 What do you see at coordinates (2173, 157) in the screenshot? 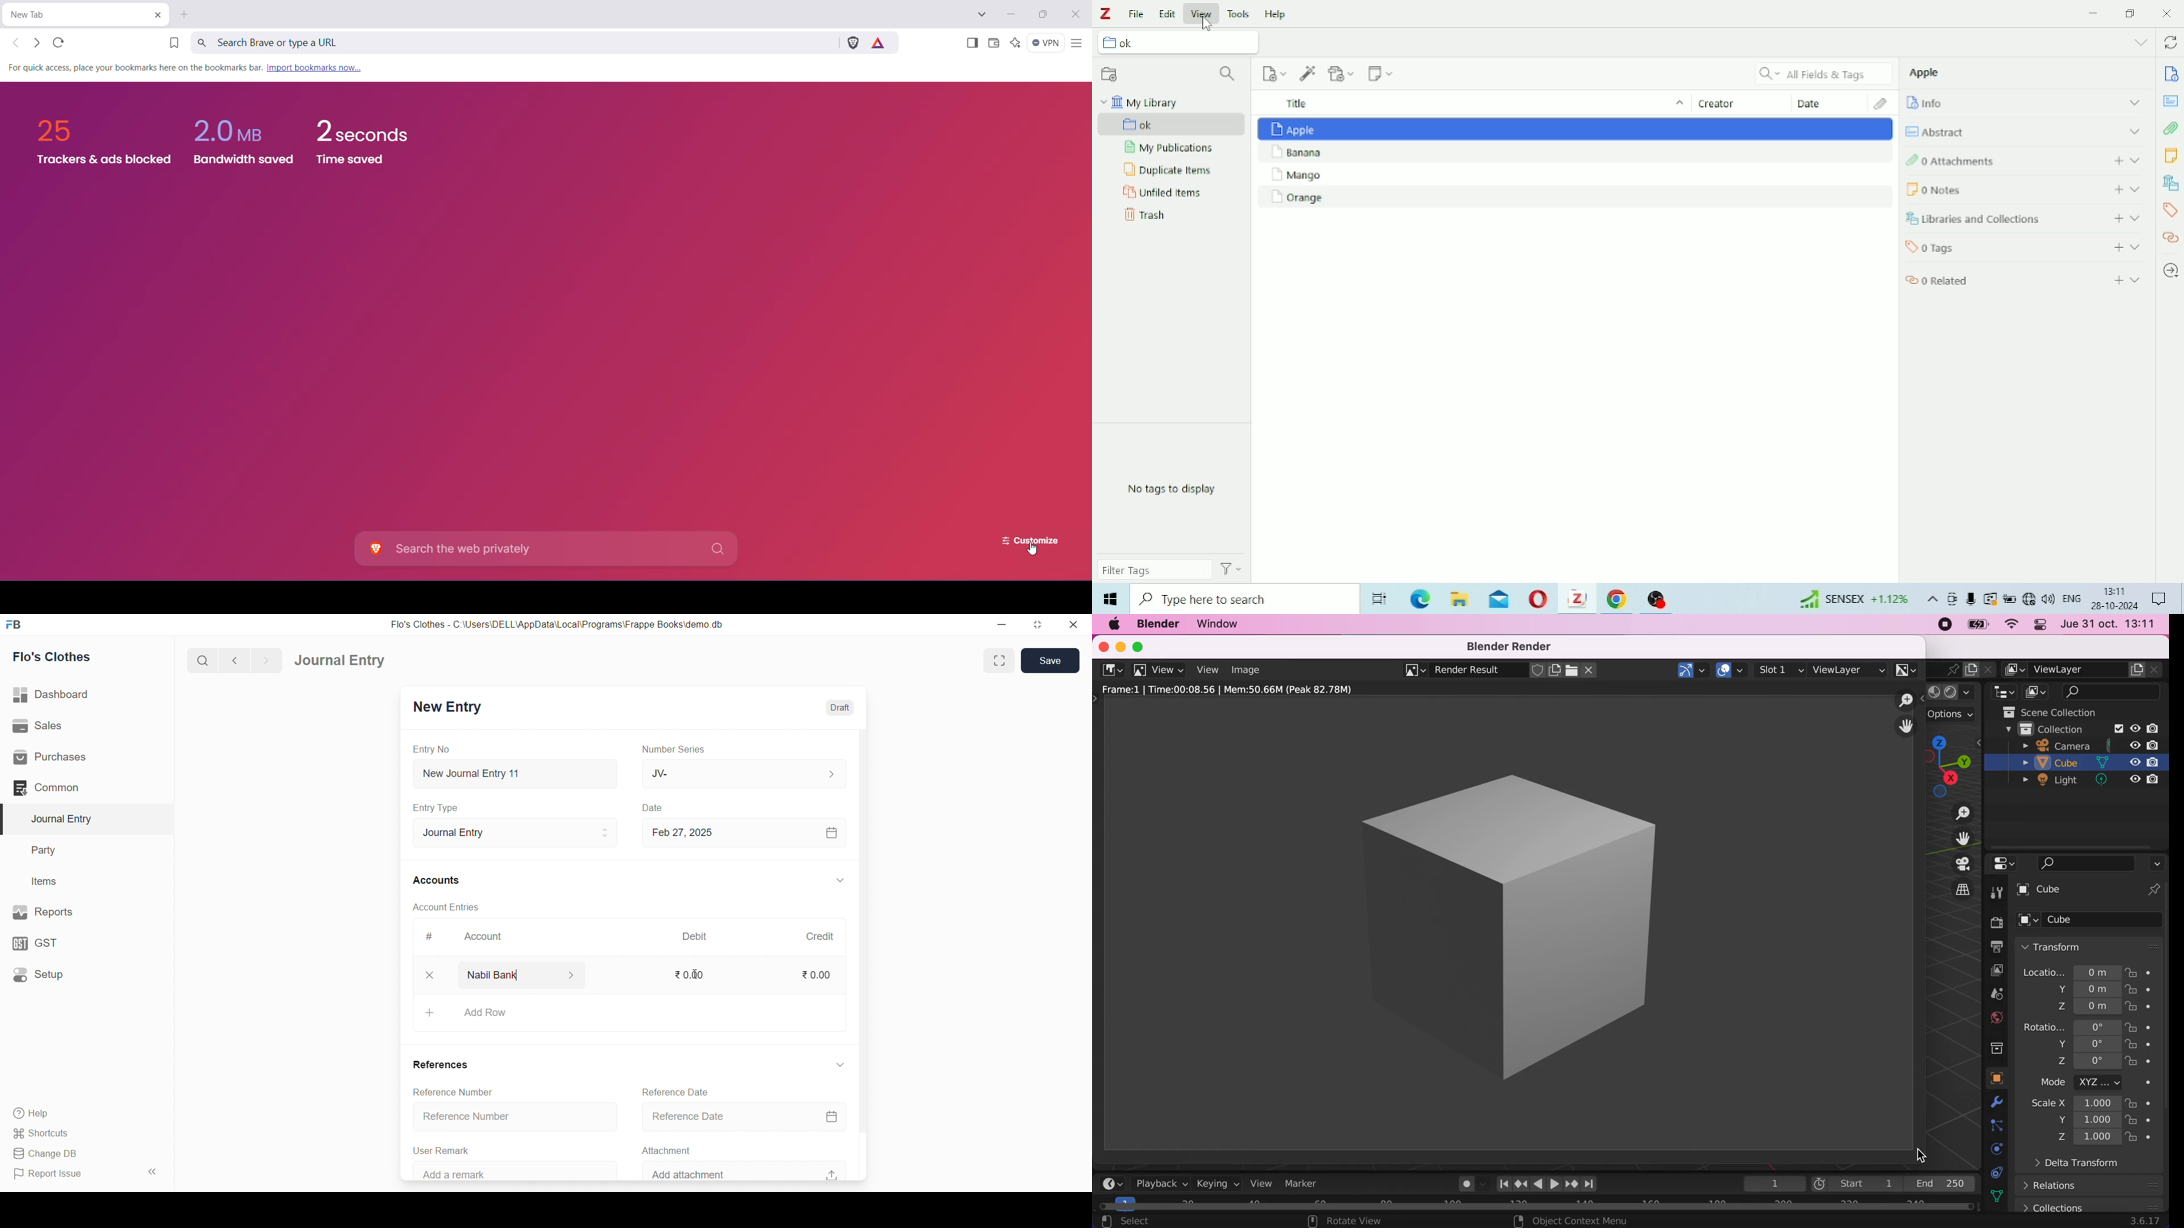
I see `Notes` at bounding box center [2173, 157].